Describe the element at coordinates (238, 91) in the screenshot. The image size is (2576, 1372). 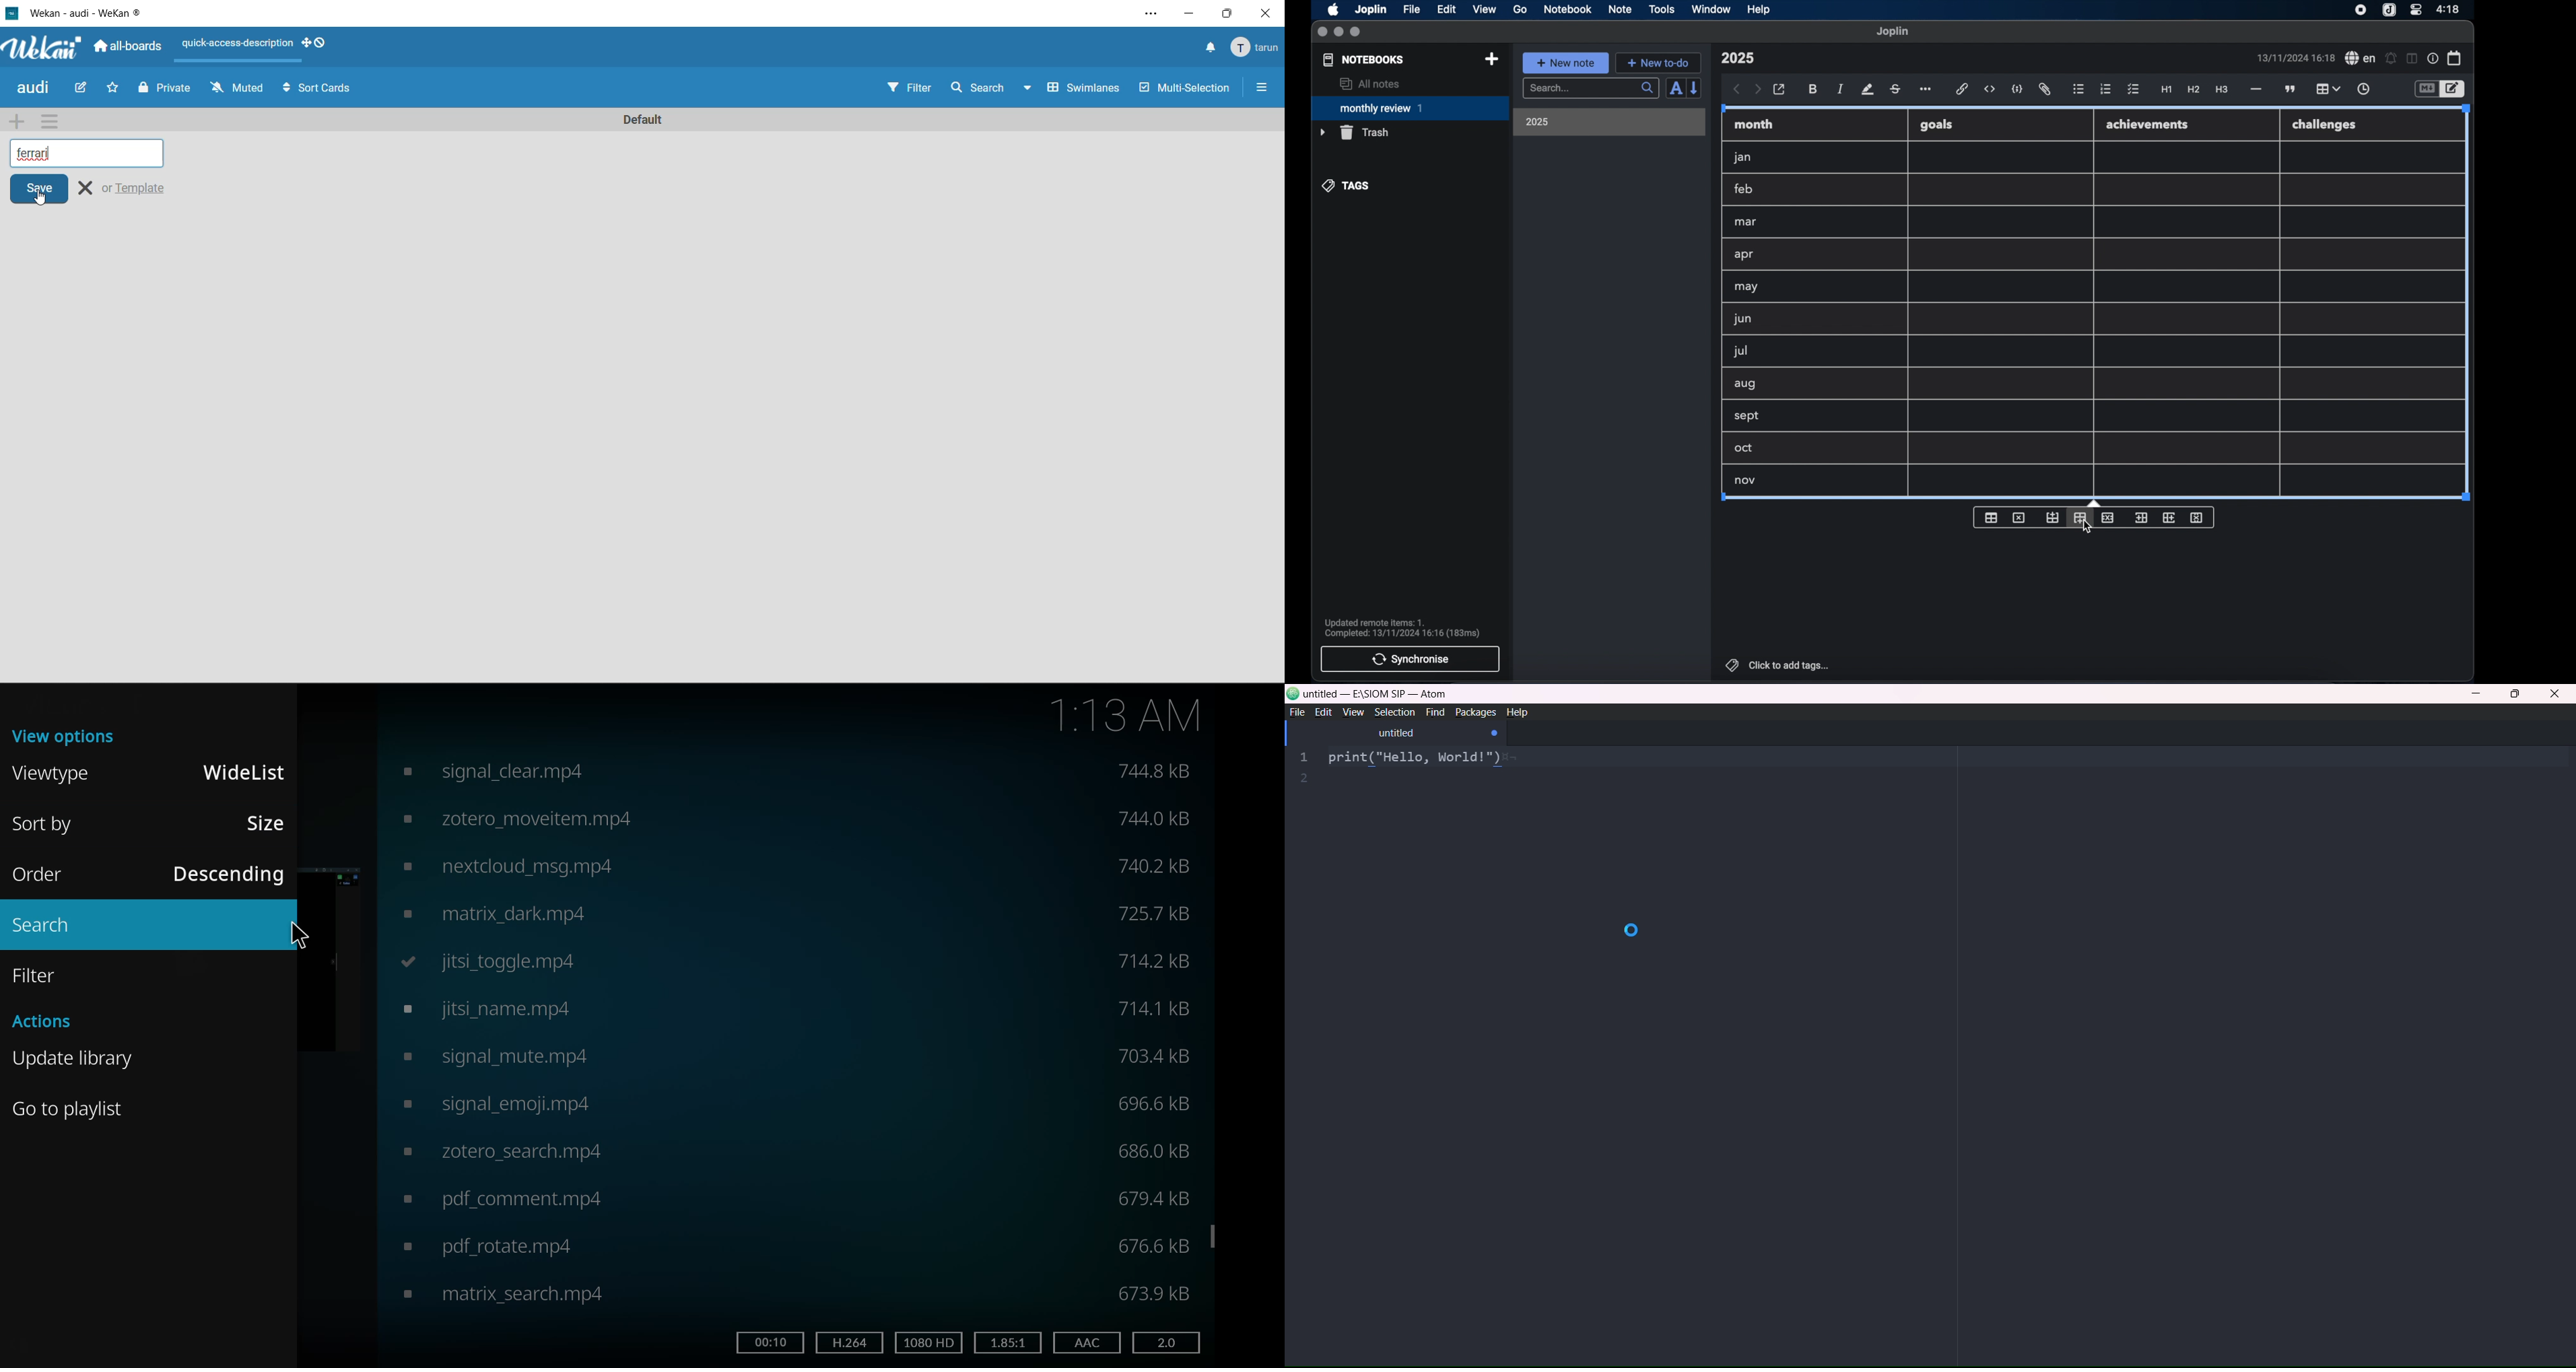
I see `muted` at that location.